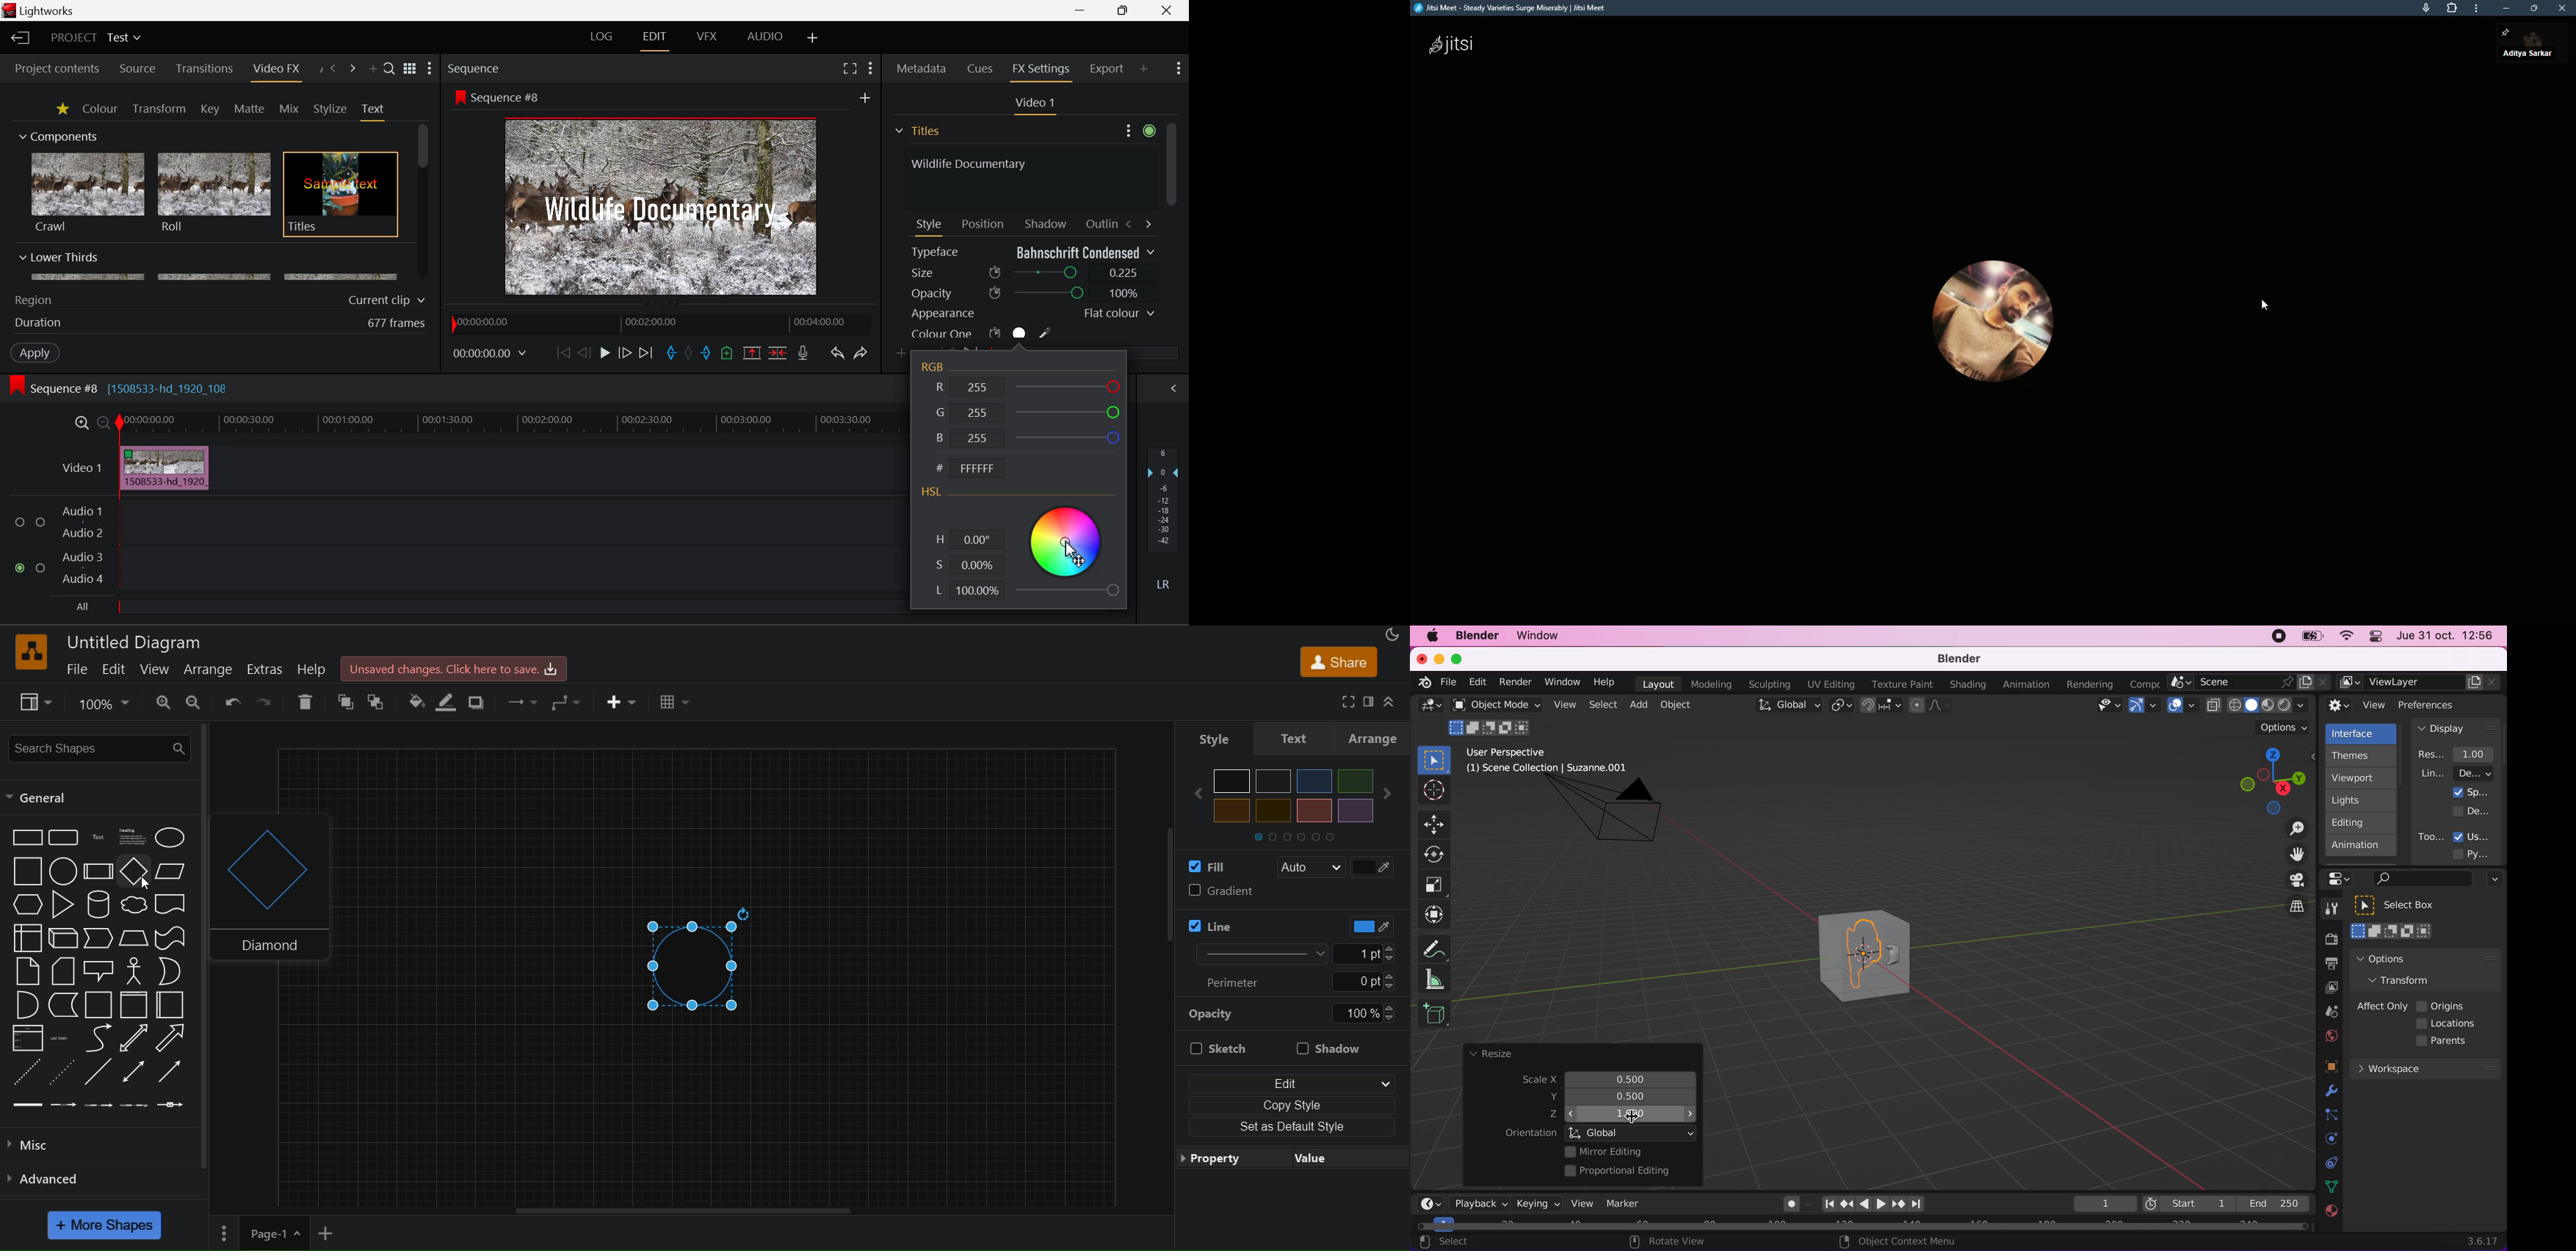  What do you see at coordinates (2144, 708) in the screenshot?
I see `gizmos` at bounding box center [2144, 708].